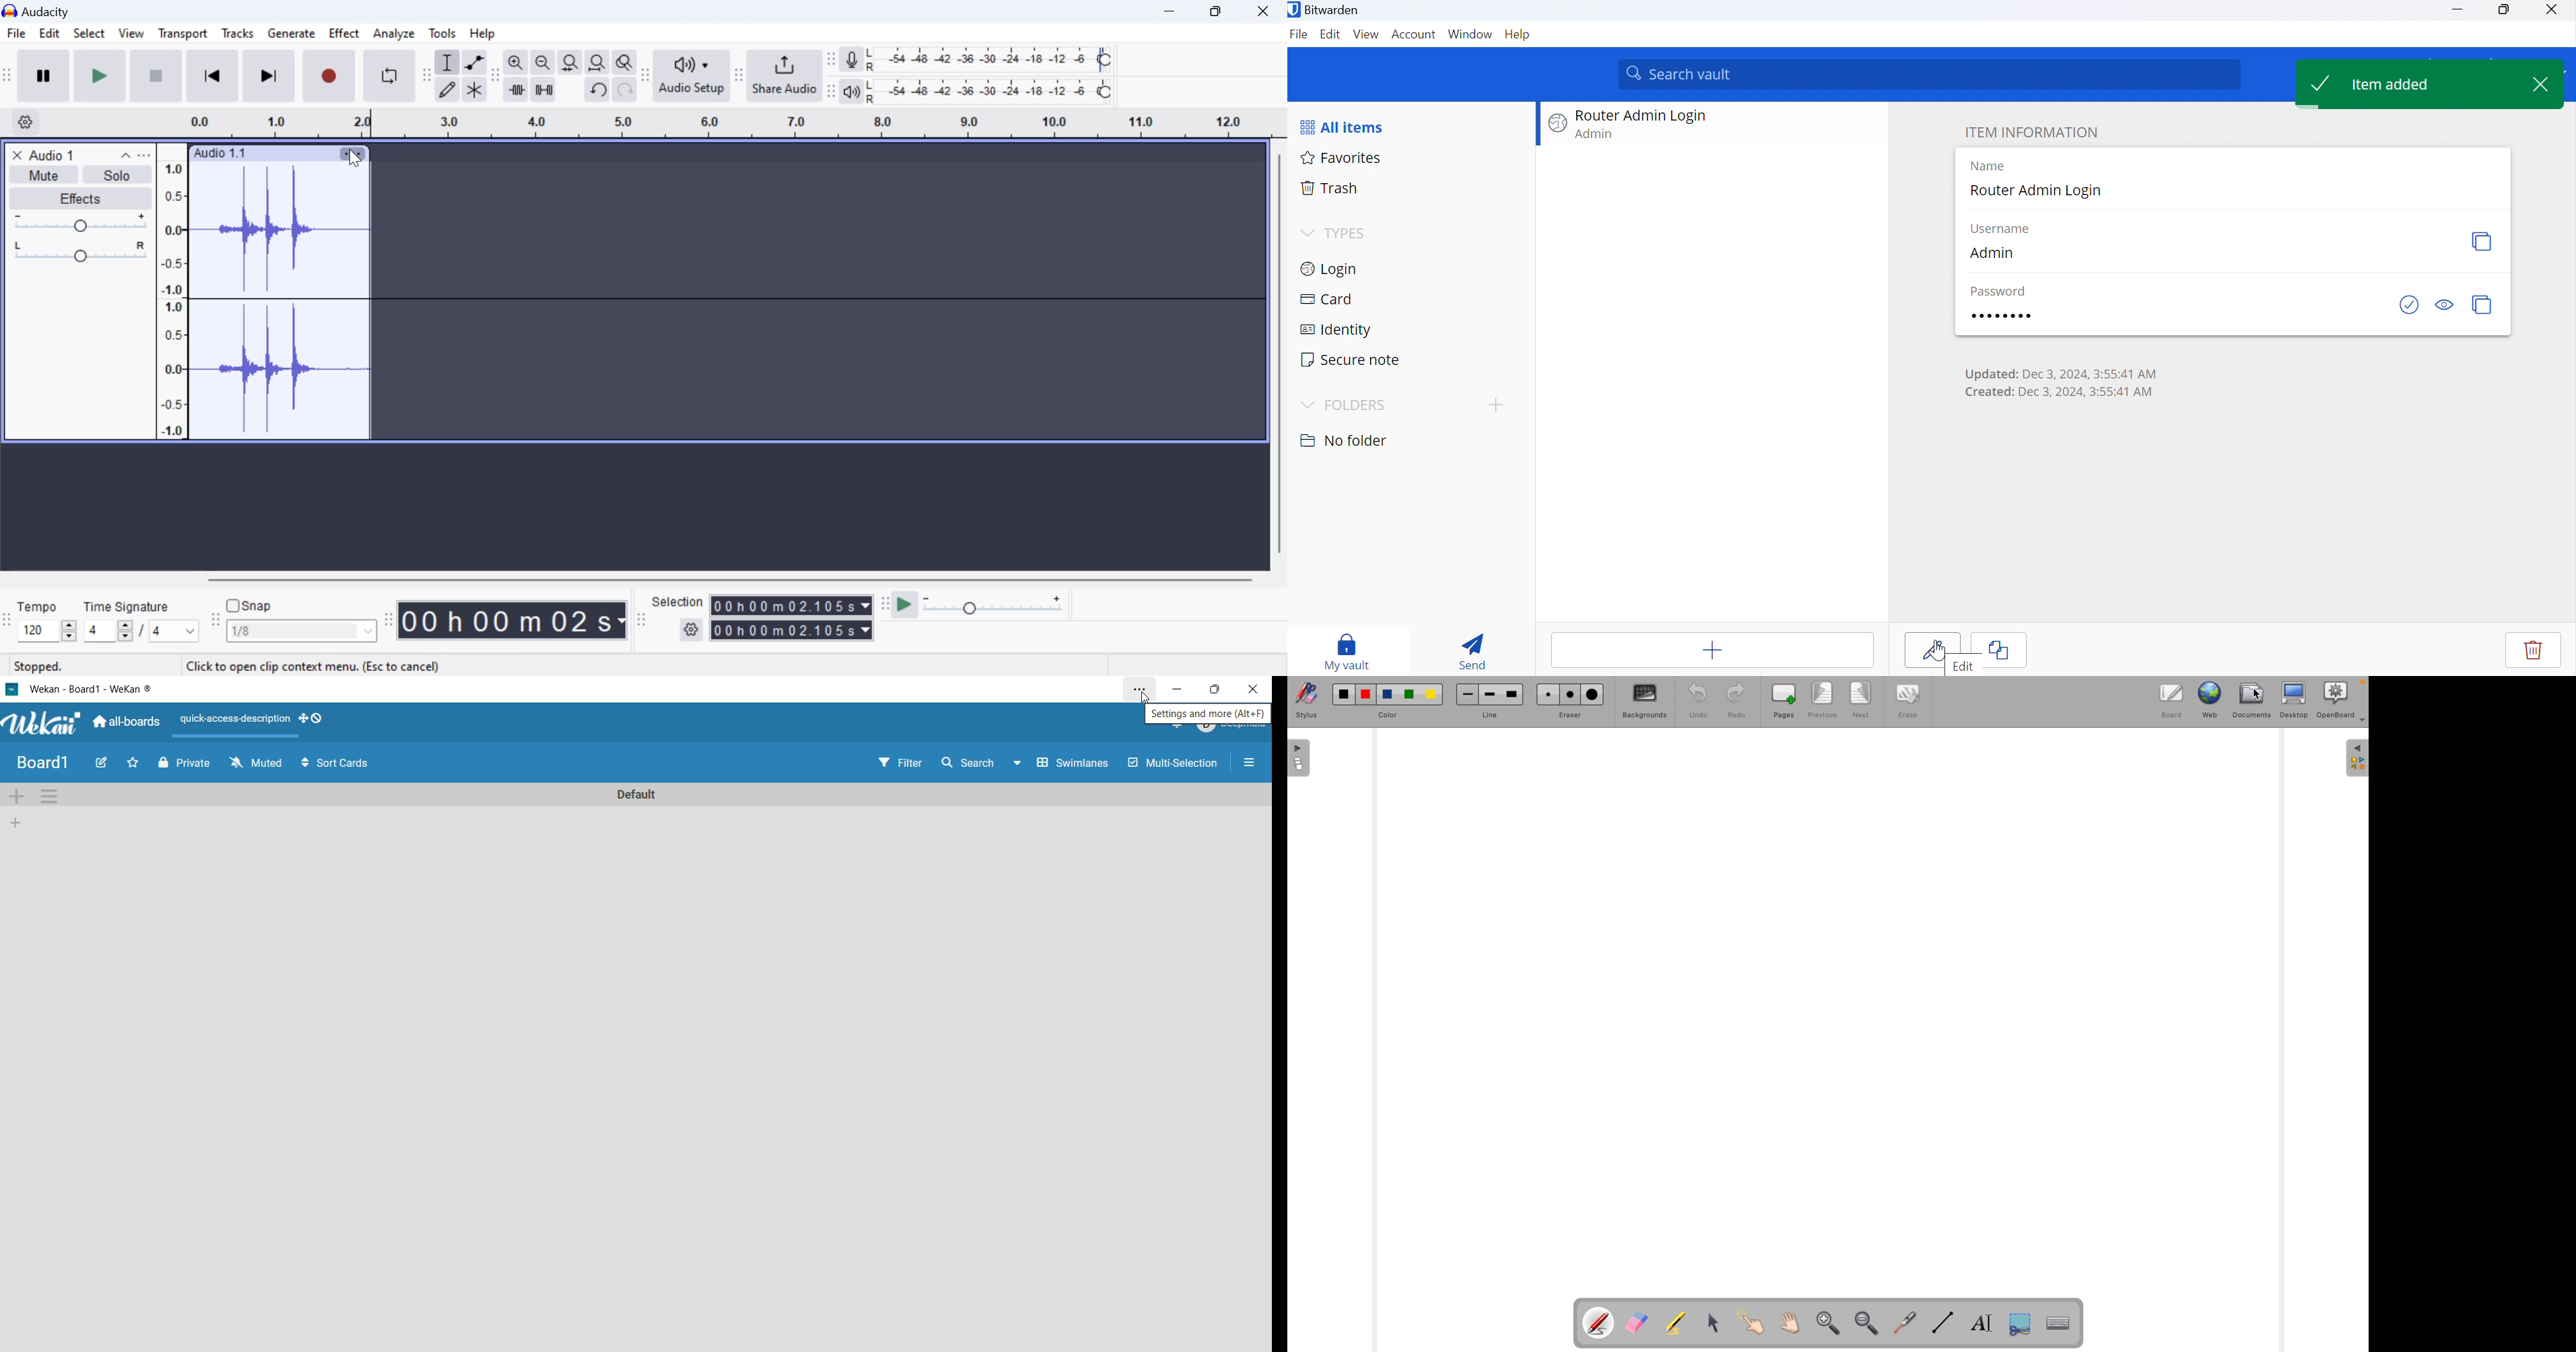 Image resolution: width=2576 pixels, height=1372 pixels. I want to click on Snap options, so click(303, 634).